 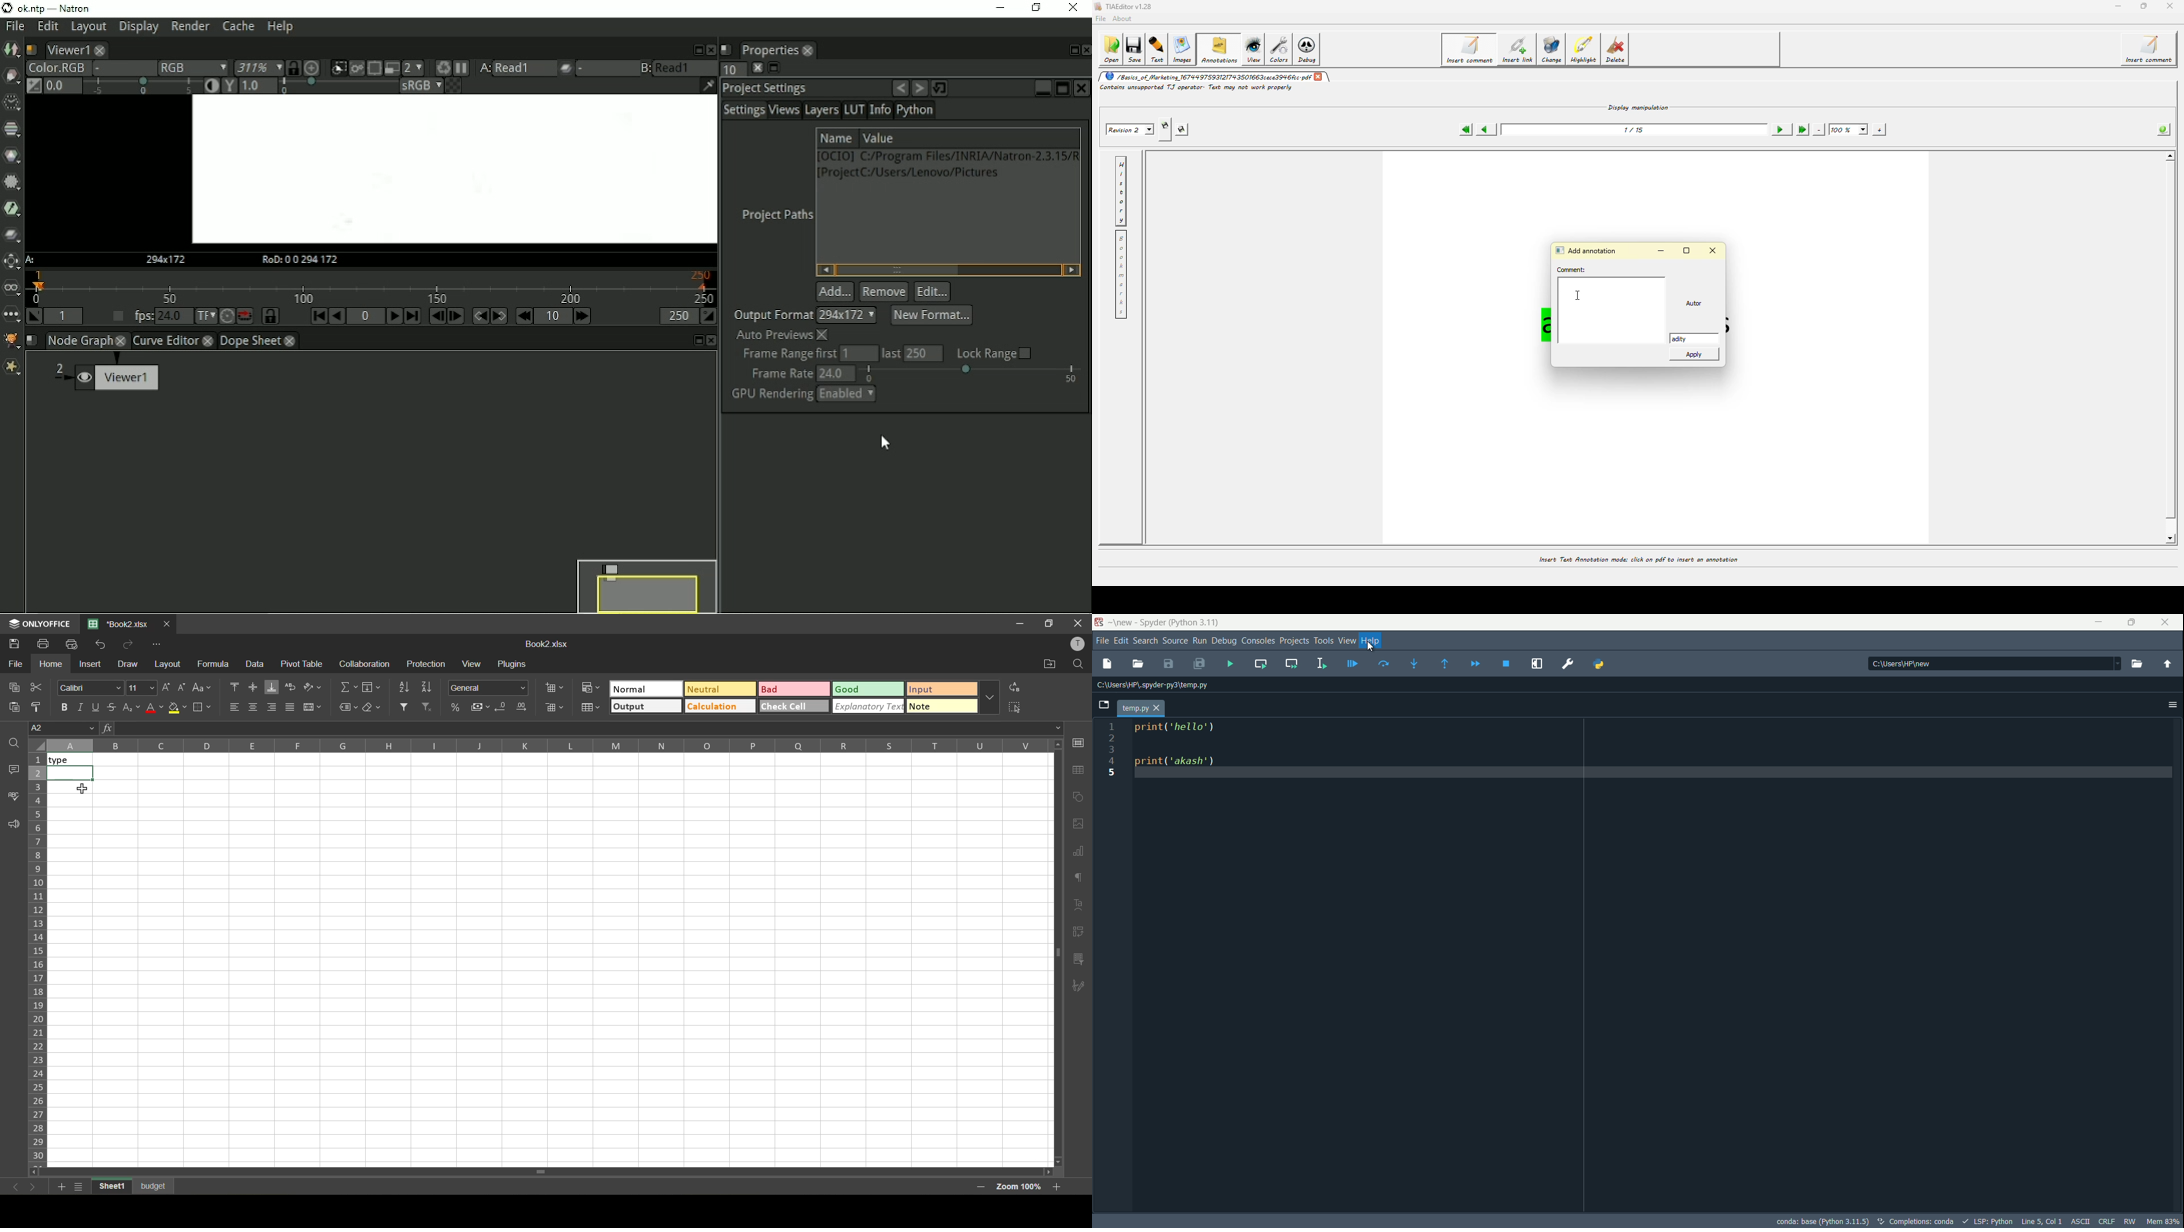 I want to click on accounting, so click(x=481, y=706).